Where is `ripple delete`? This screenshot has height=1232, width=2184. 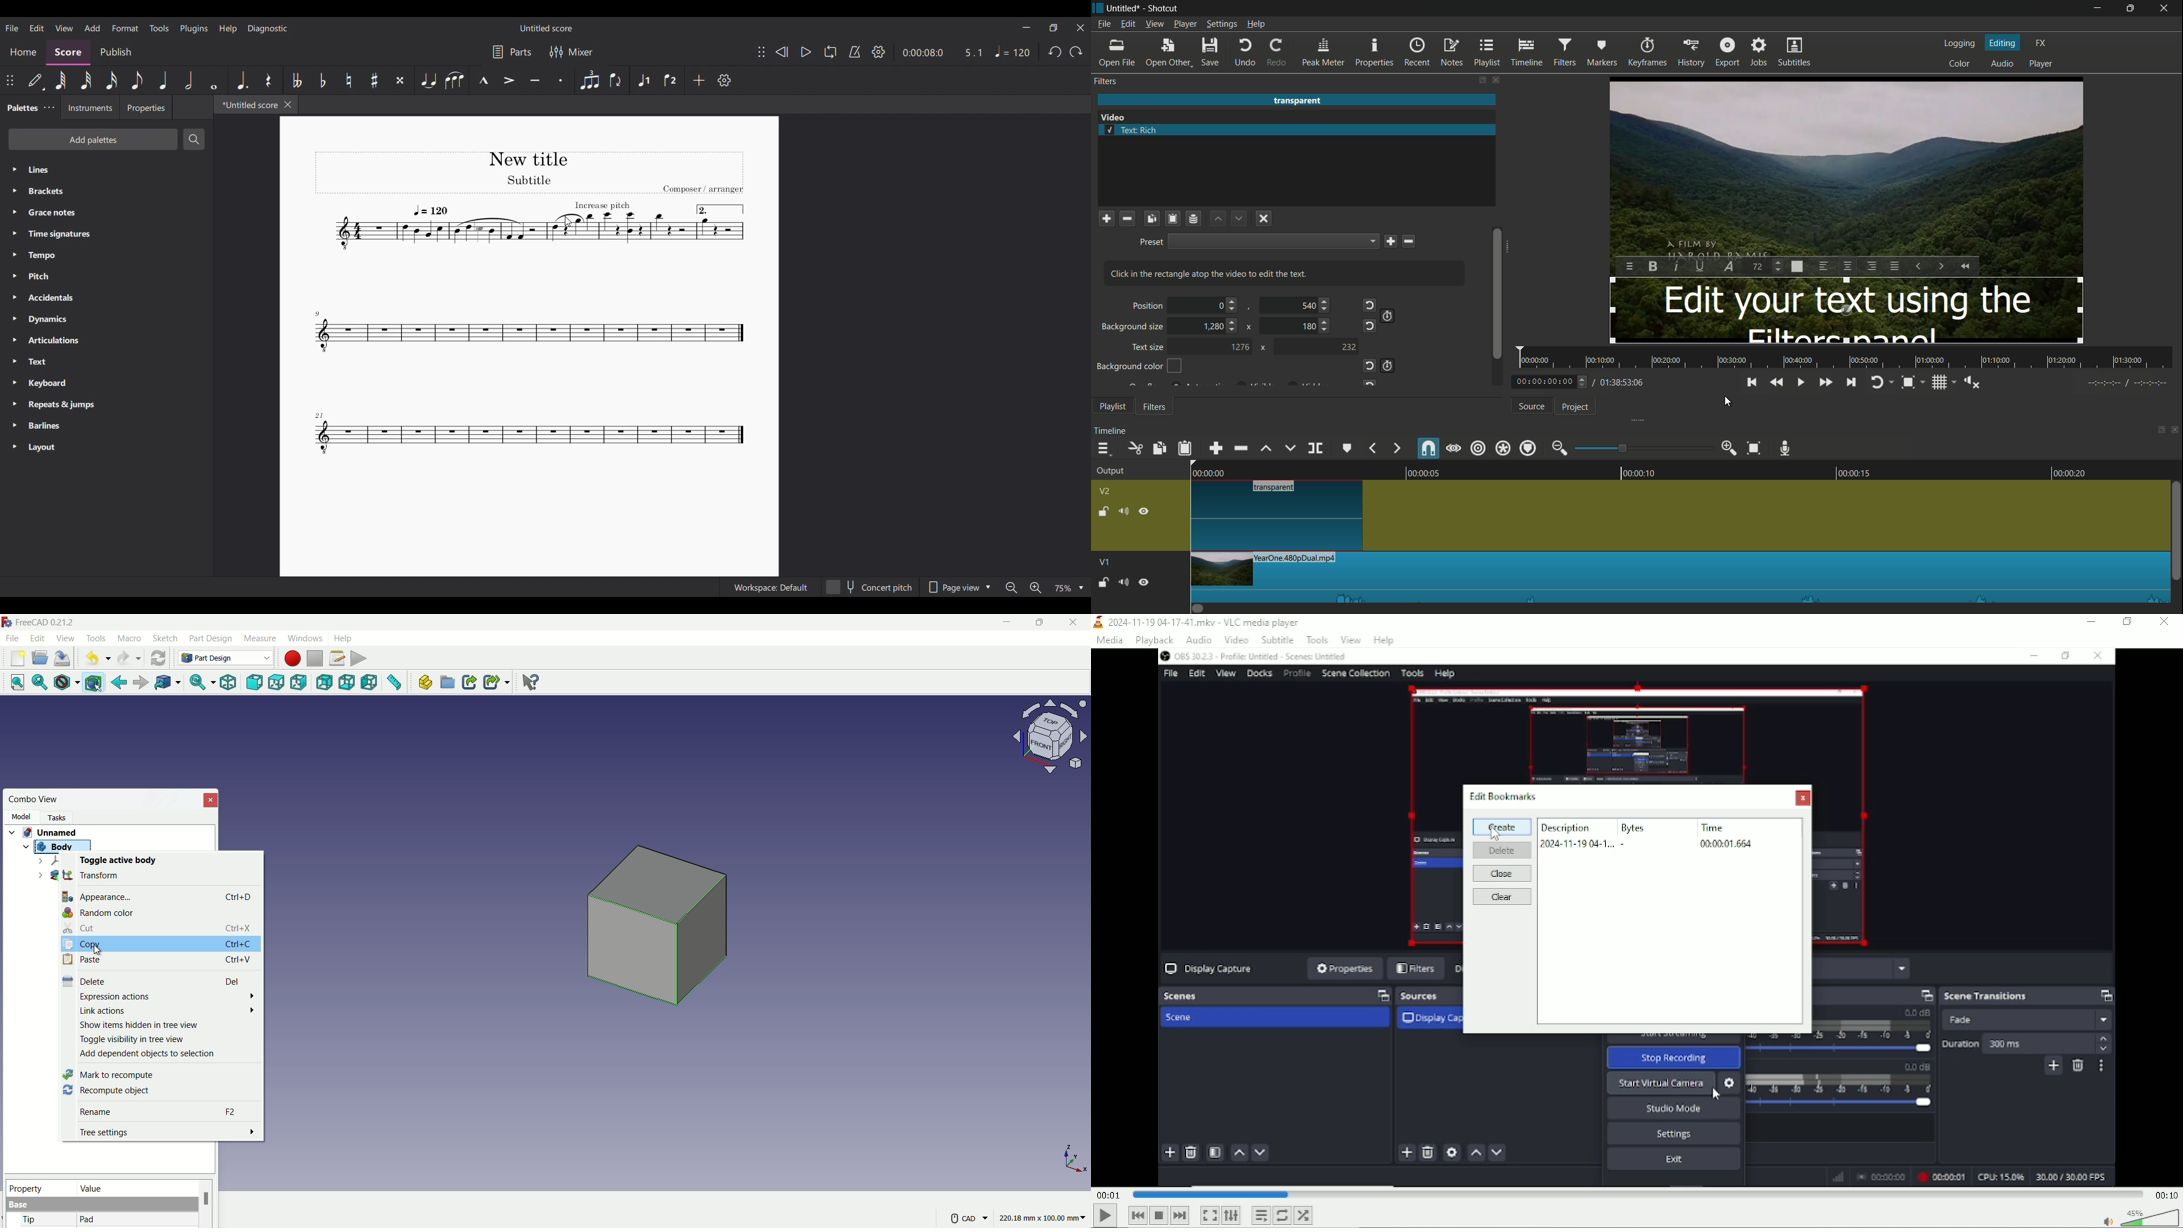
ripple delete is located at coordinates (1239, 449).